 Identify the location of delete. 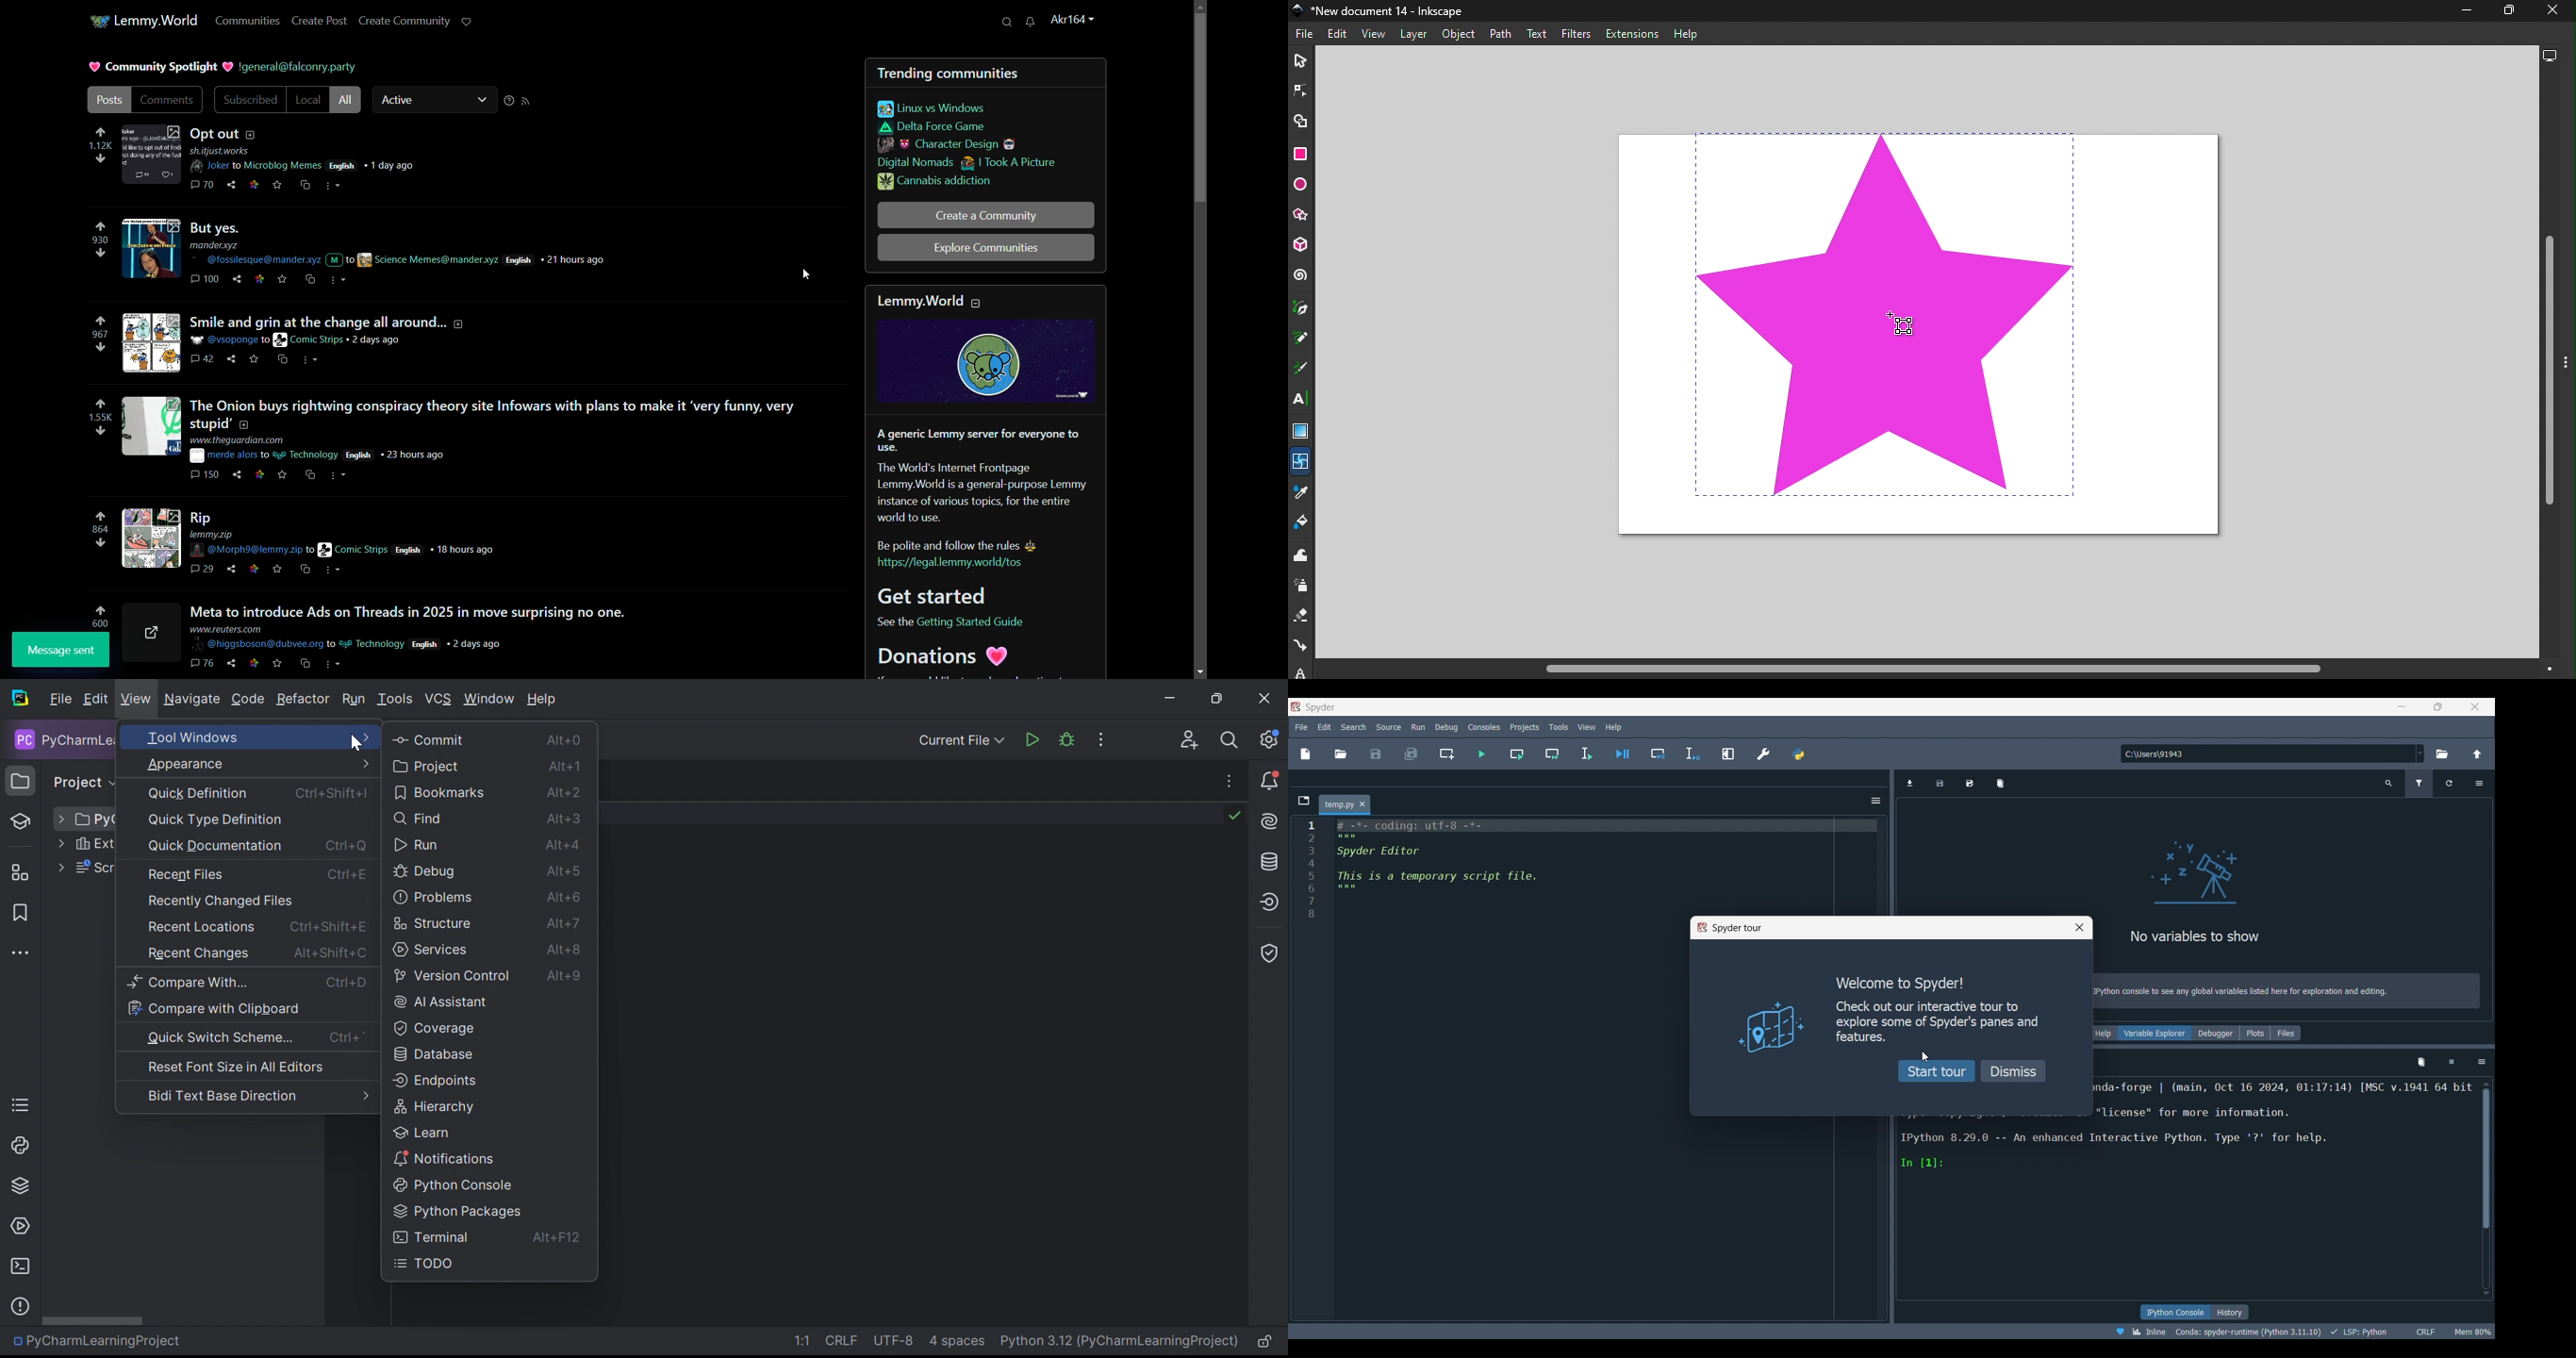
(2419, 1061).